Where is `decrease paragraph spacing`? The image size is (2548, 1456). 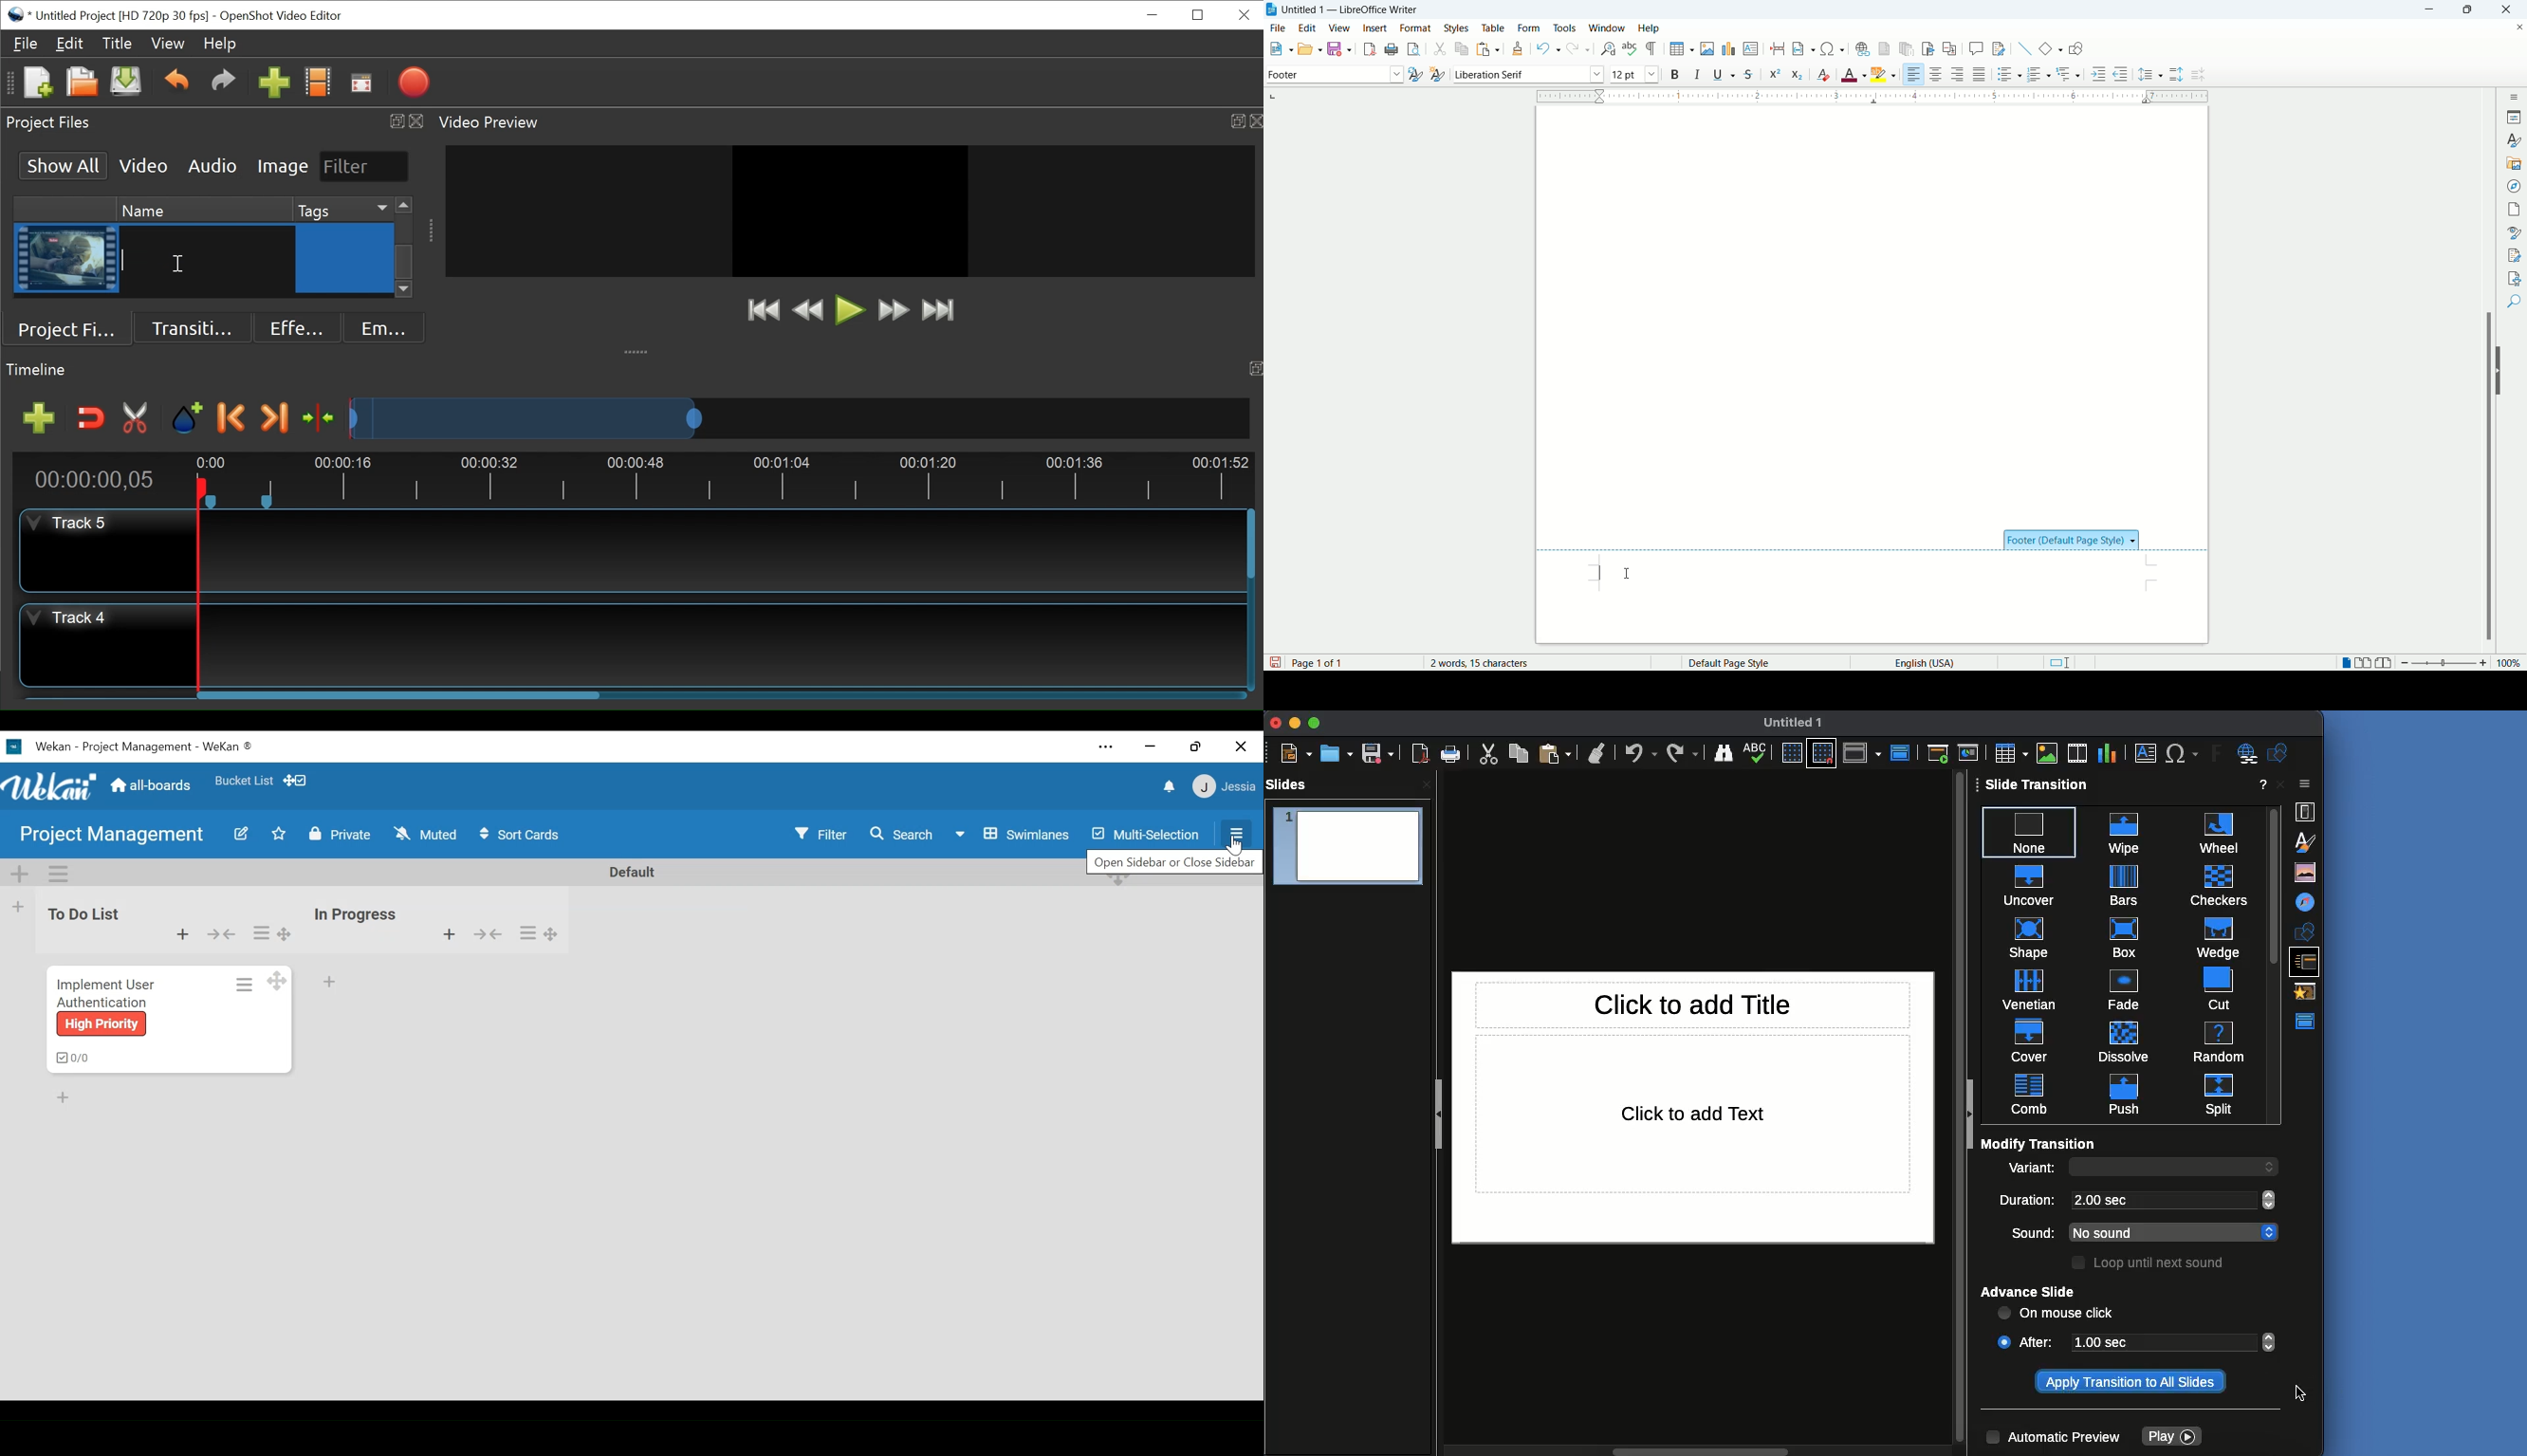
decrease paragraph spacing is located at coordinates (2198, 75).